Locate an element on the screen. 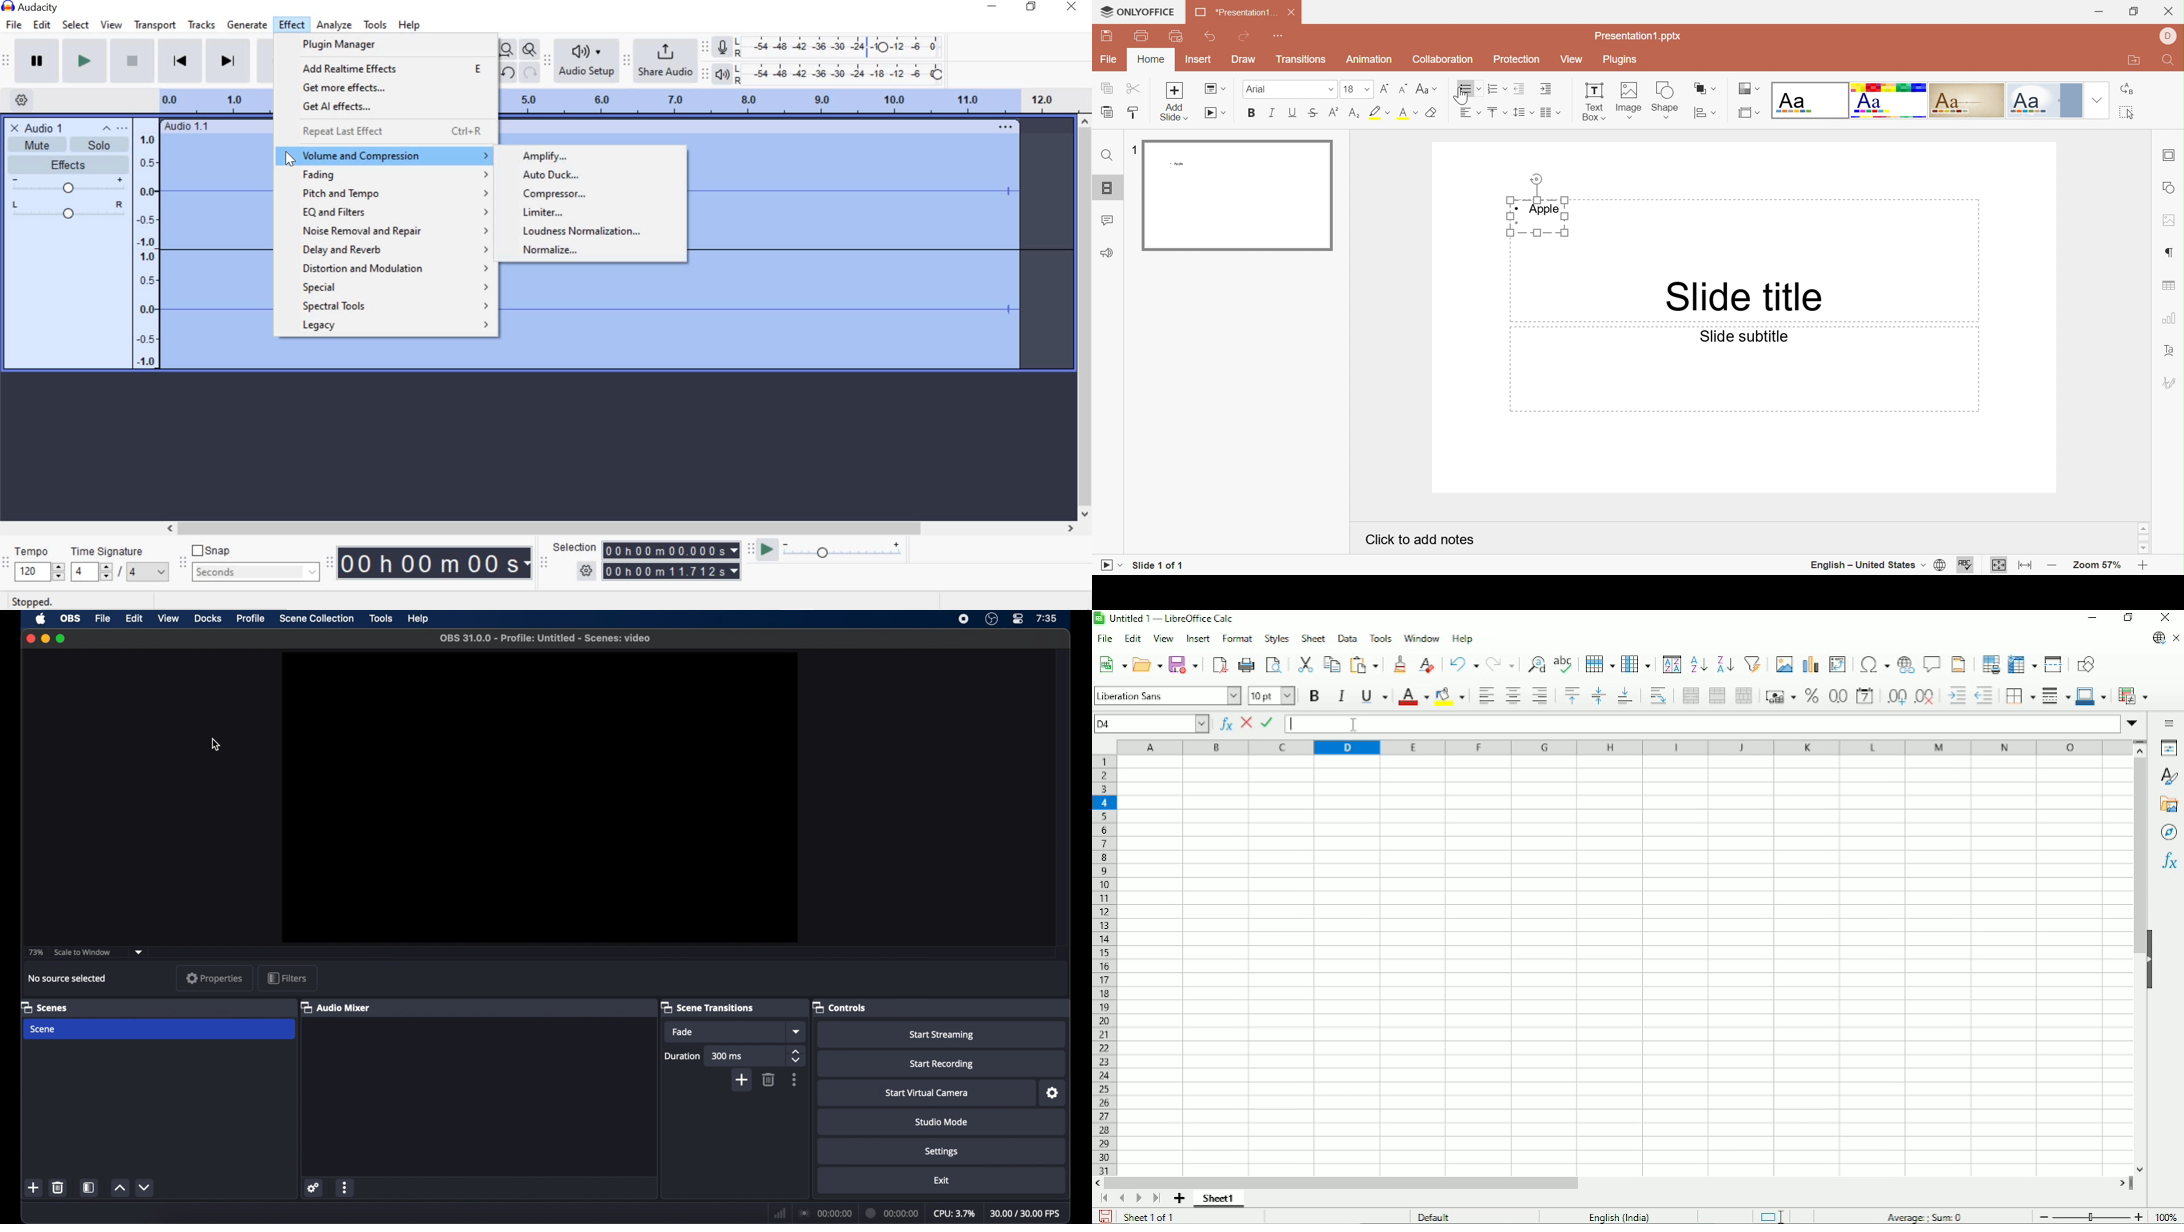 This screenshot has width=2184, height=1232. Column headings is located at coordinates (1622, 747).